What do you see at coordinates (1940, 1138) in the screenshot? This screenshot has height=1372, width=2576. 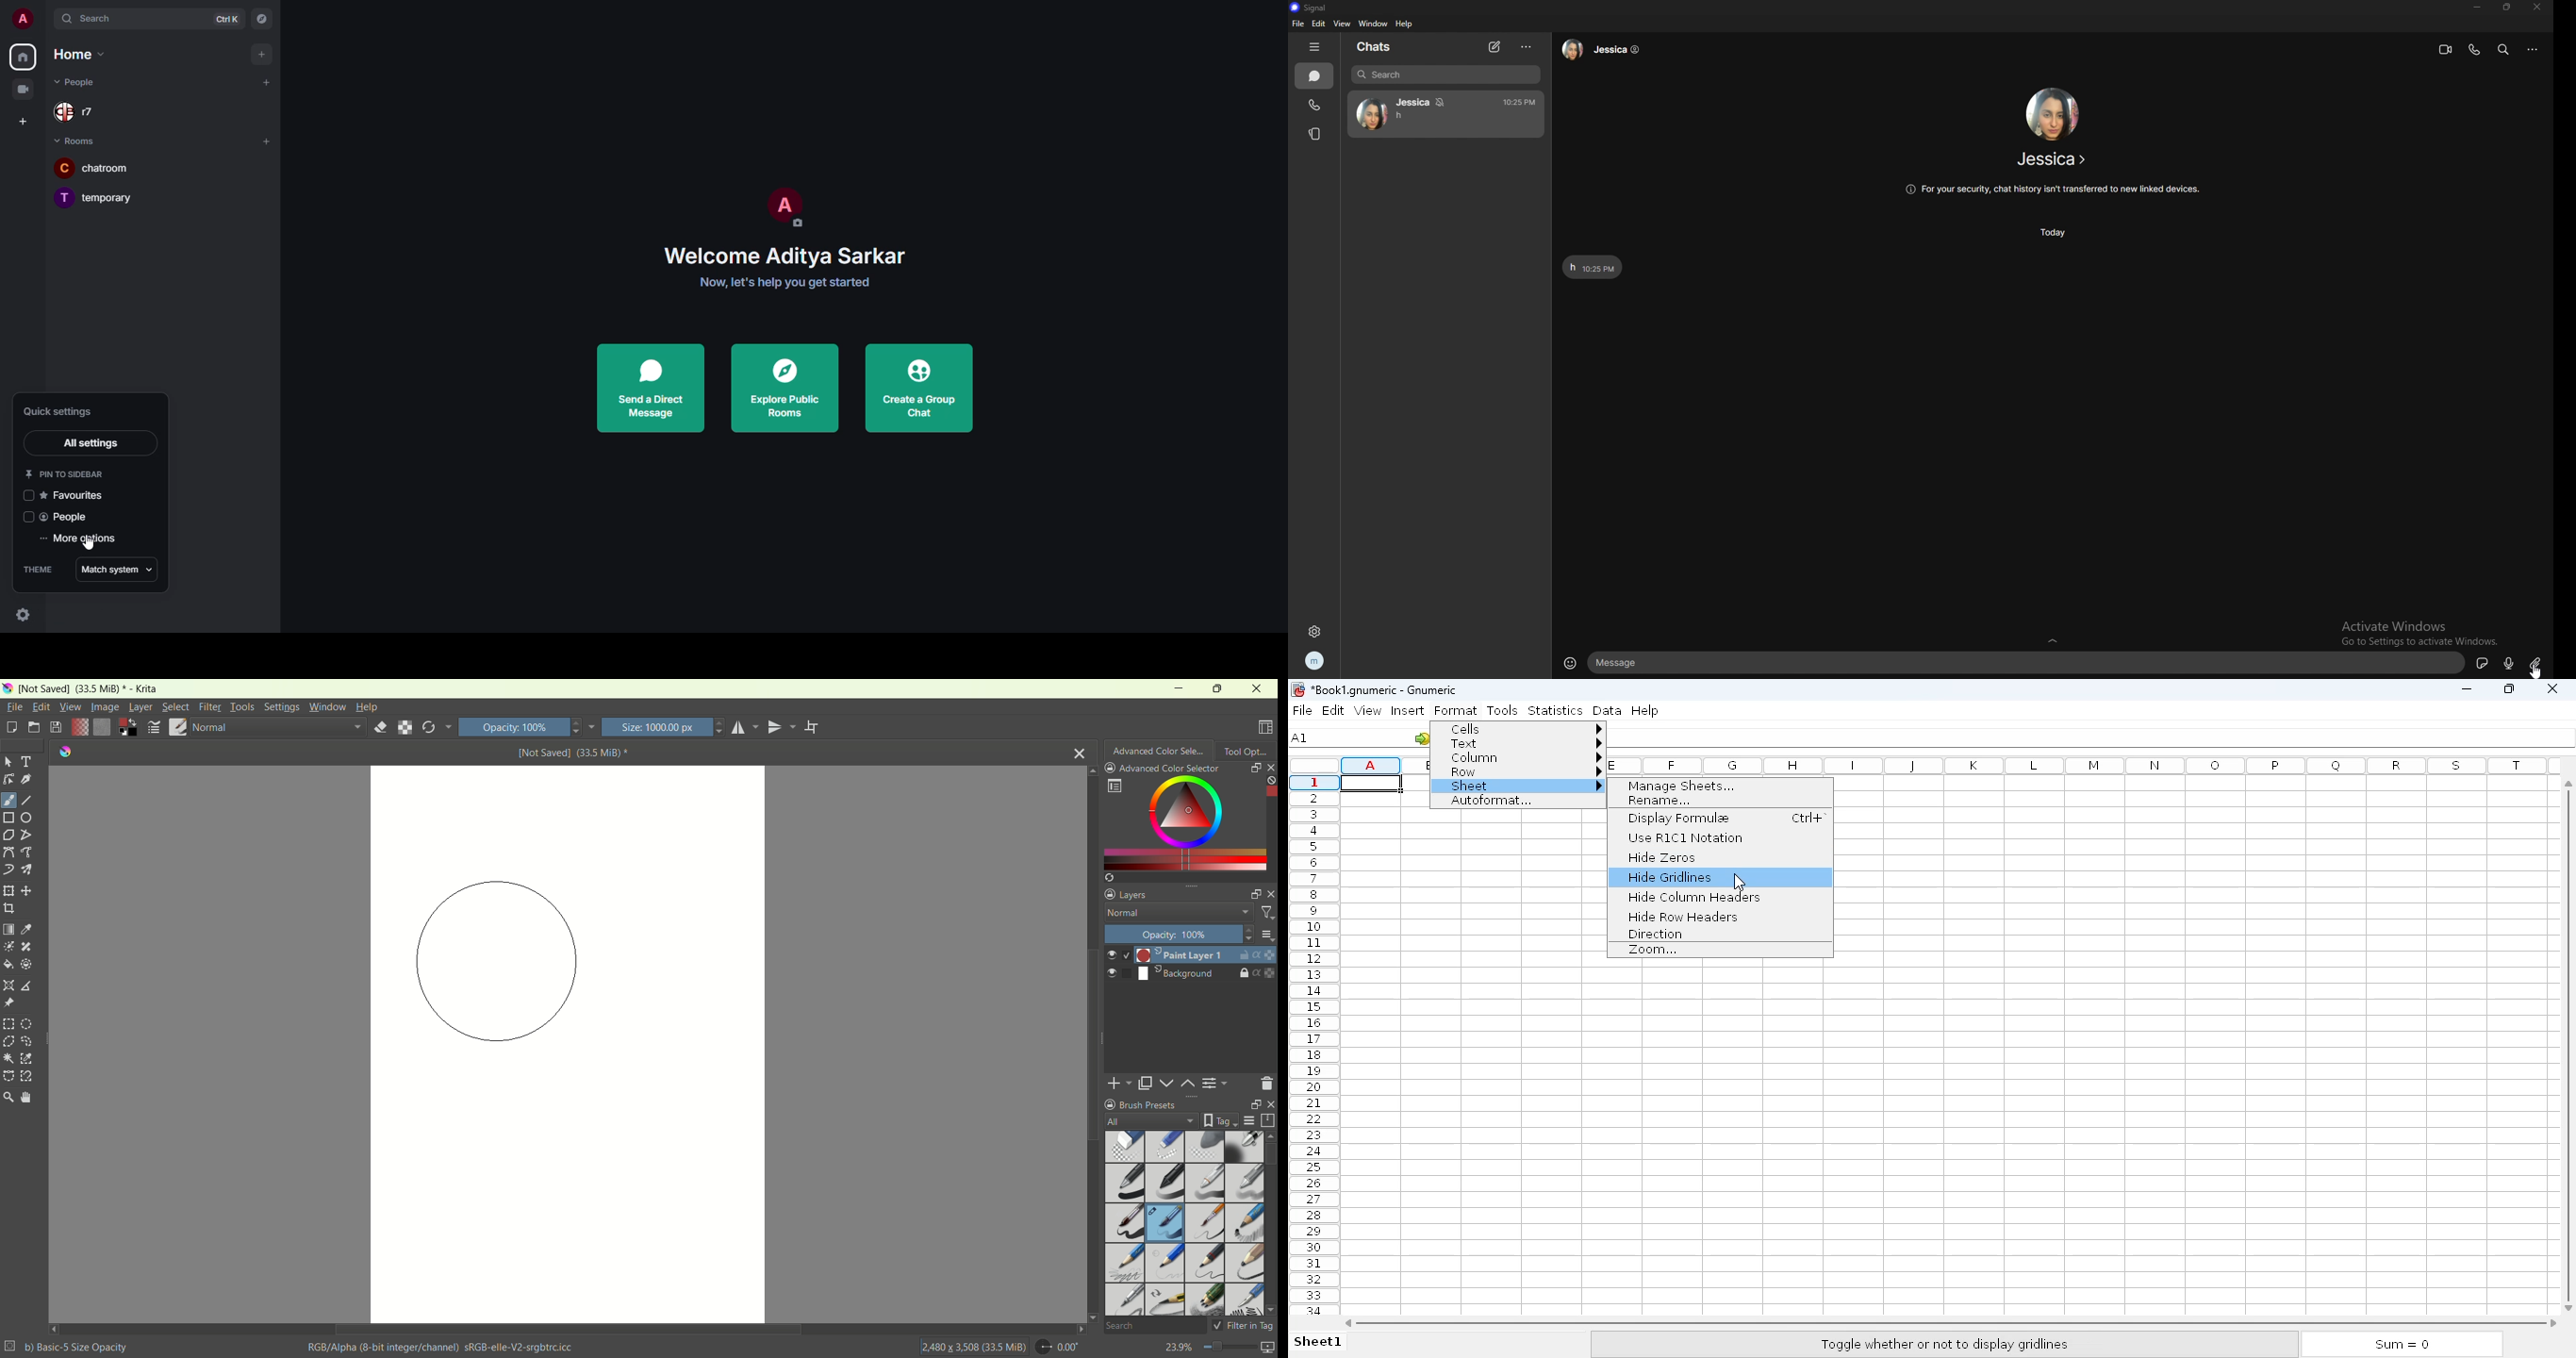 I see `Cells` at bounding box center [1940, 1138].